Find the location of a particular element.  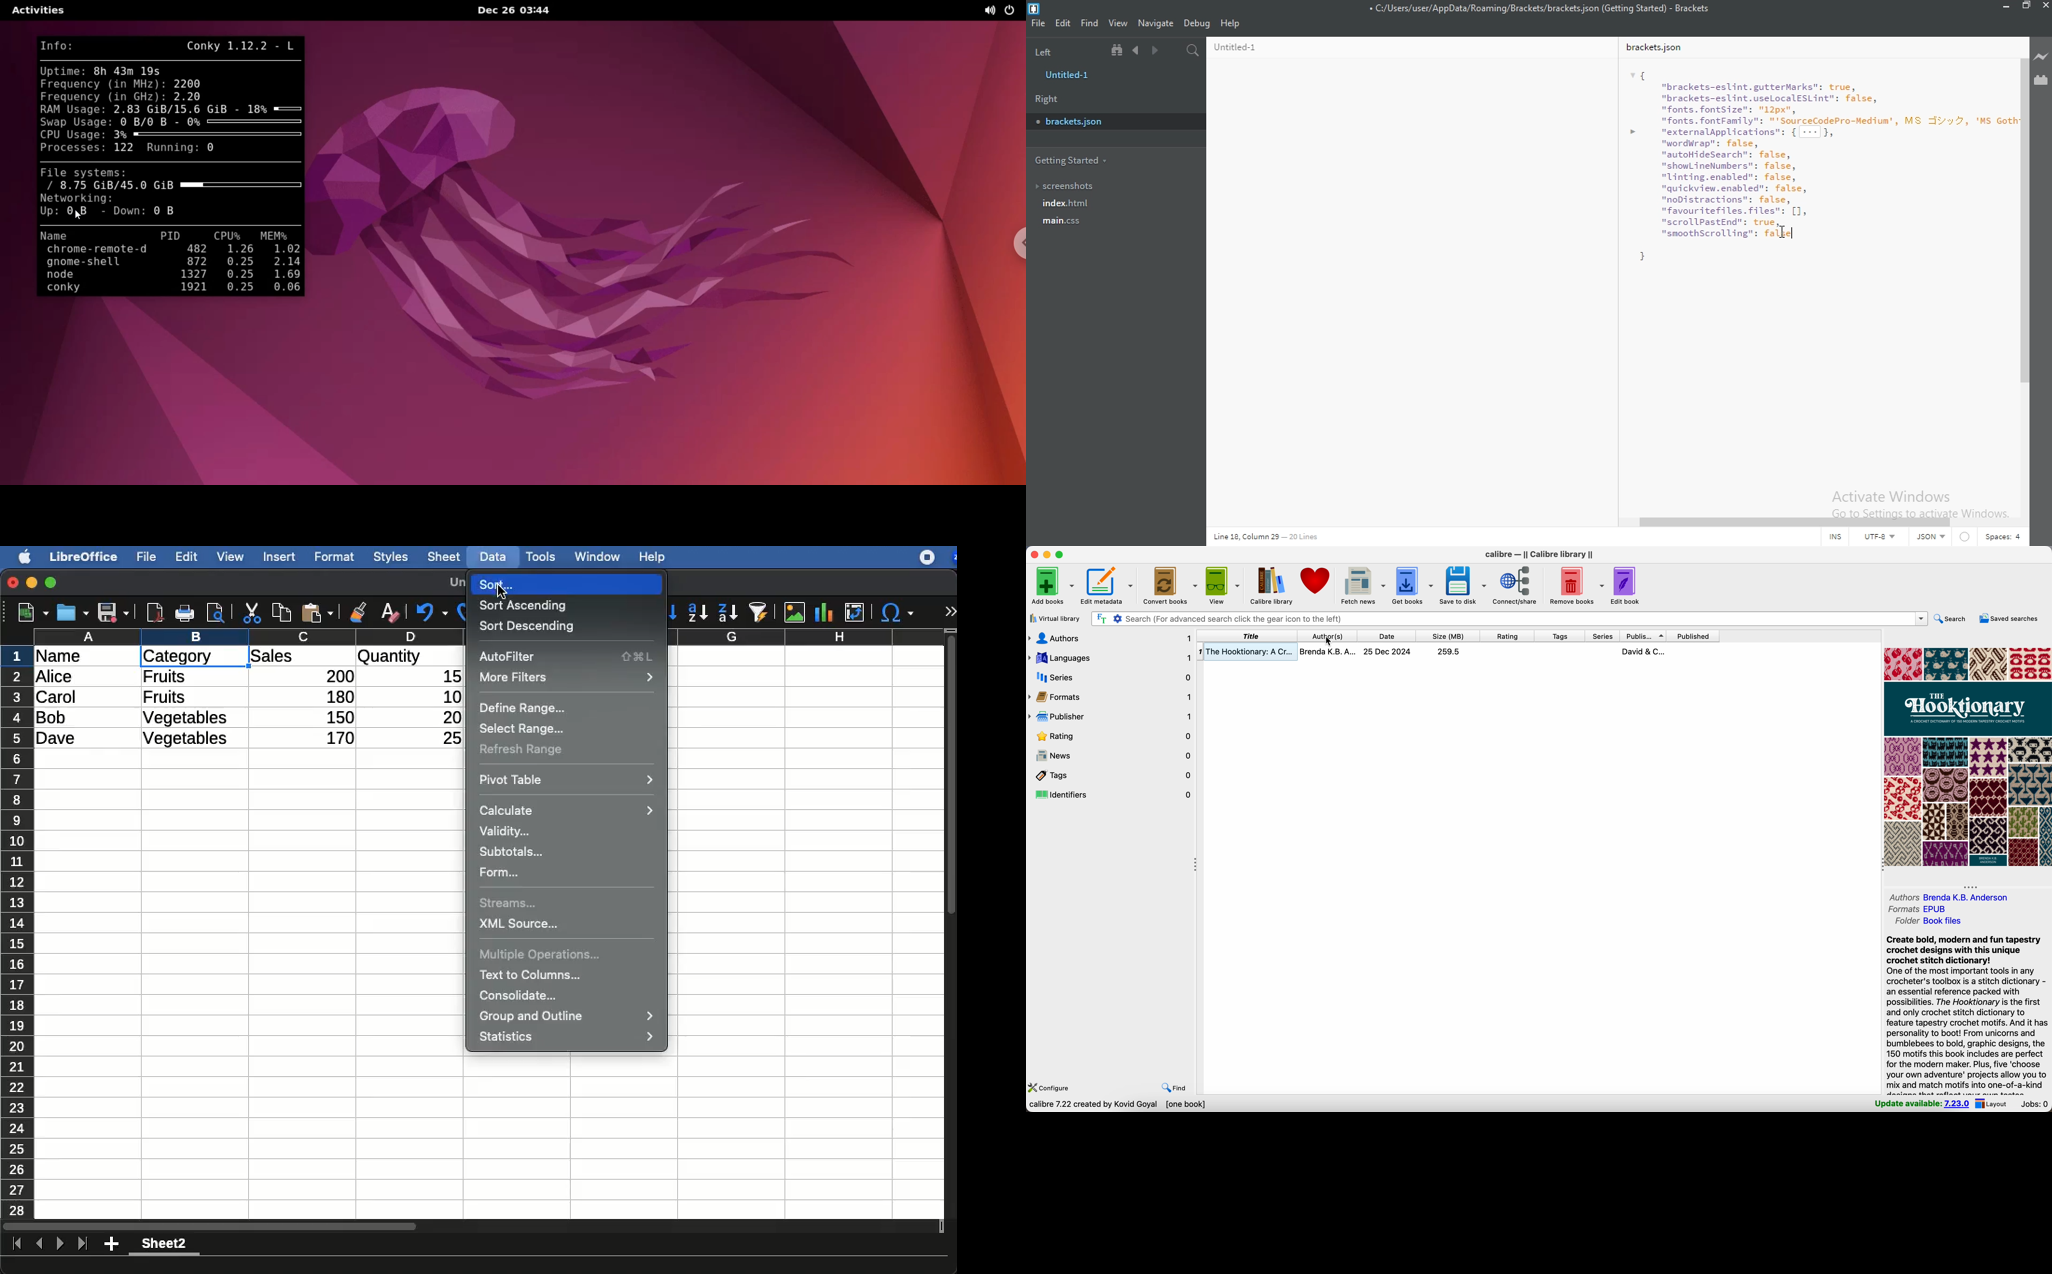

scroll bar is located at coordinates (2025, 220).